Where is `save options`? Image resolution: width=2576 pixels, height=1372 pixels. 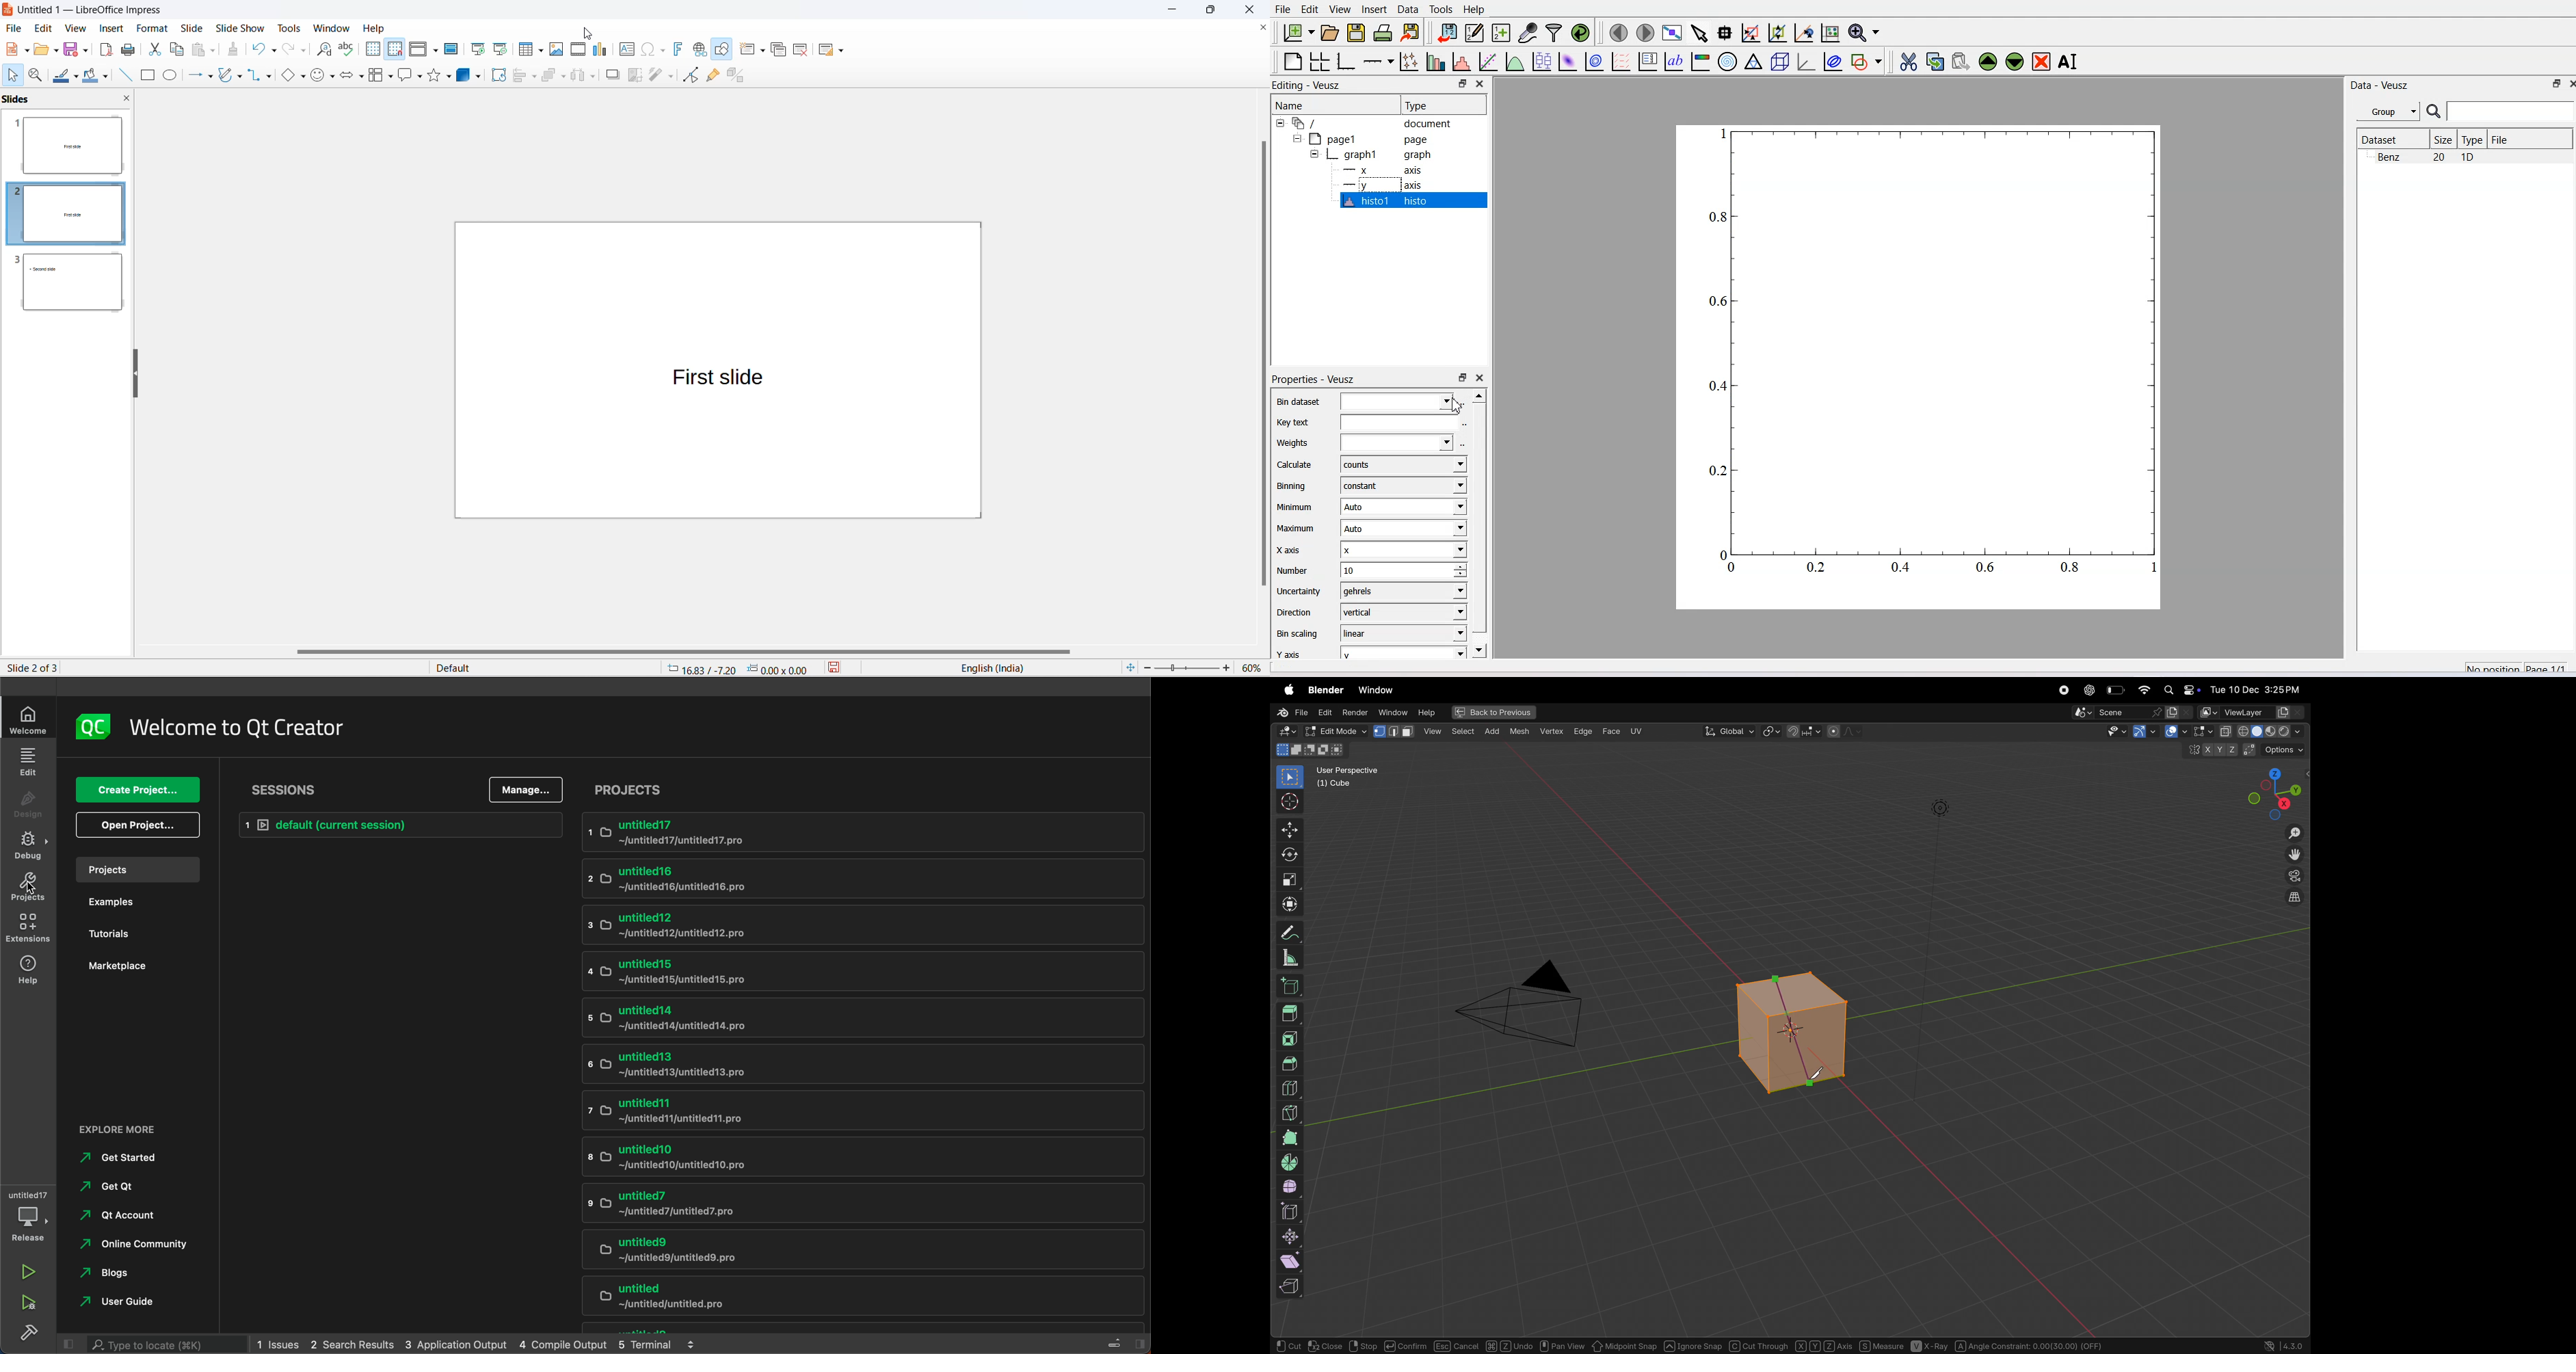
save options is located at coordinates (88, 50).